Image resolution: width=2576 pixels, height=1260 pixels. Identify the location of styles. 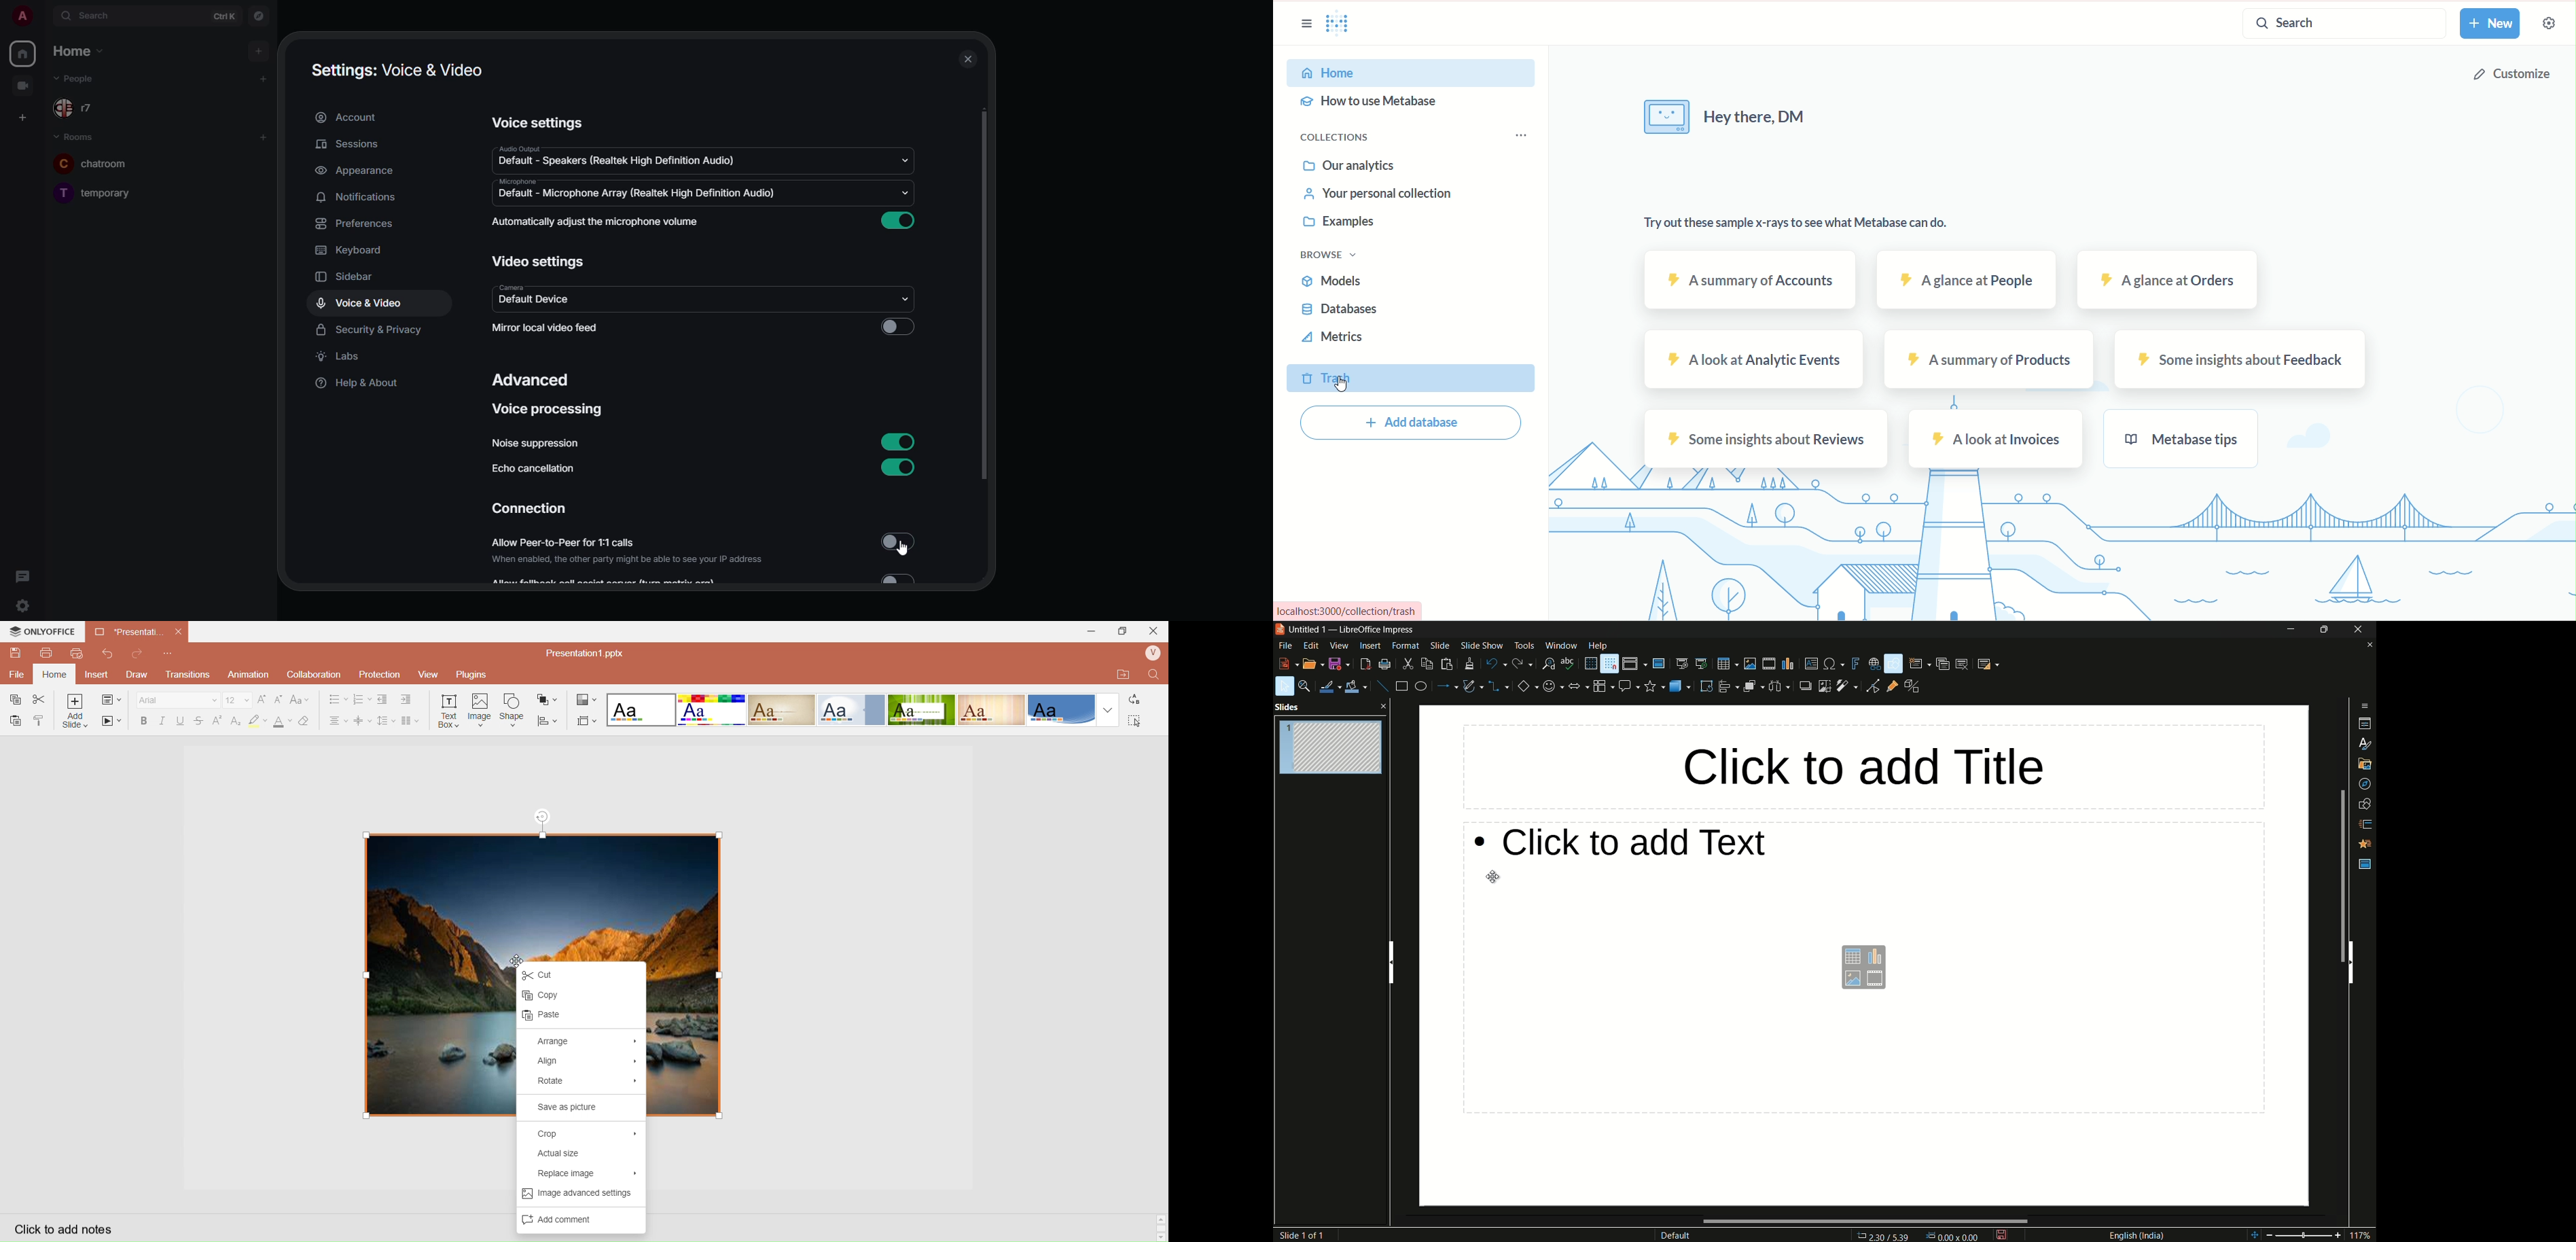
(2364, 744).